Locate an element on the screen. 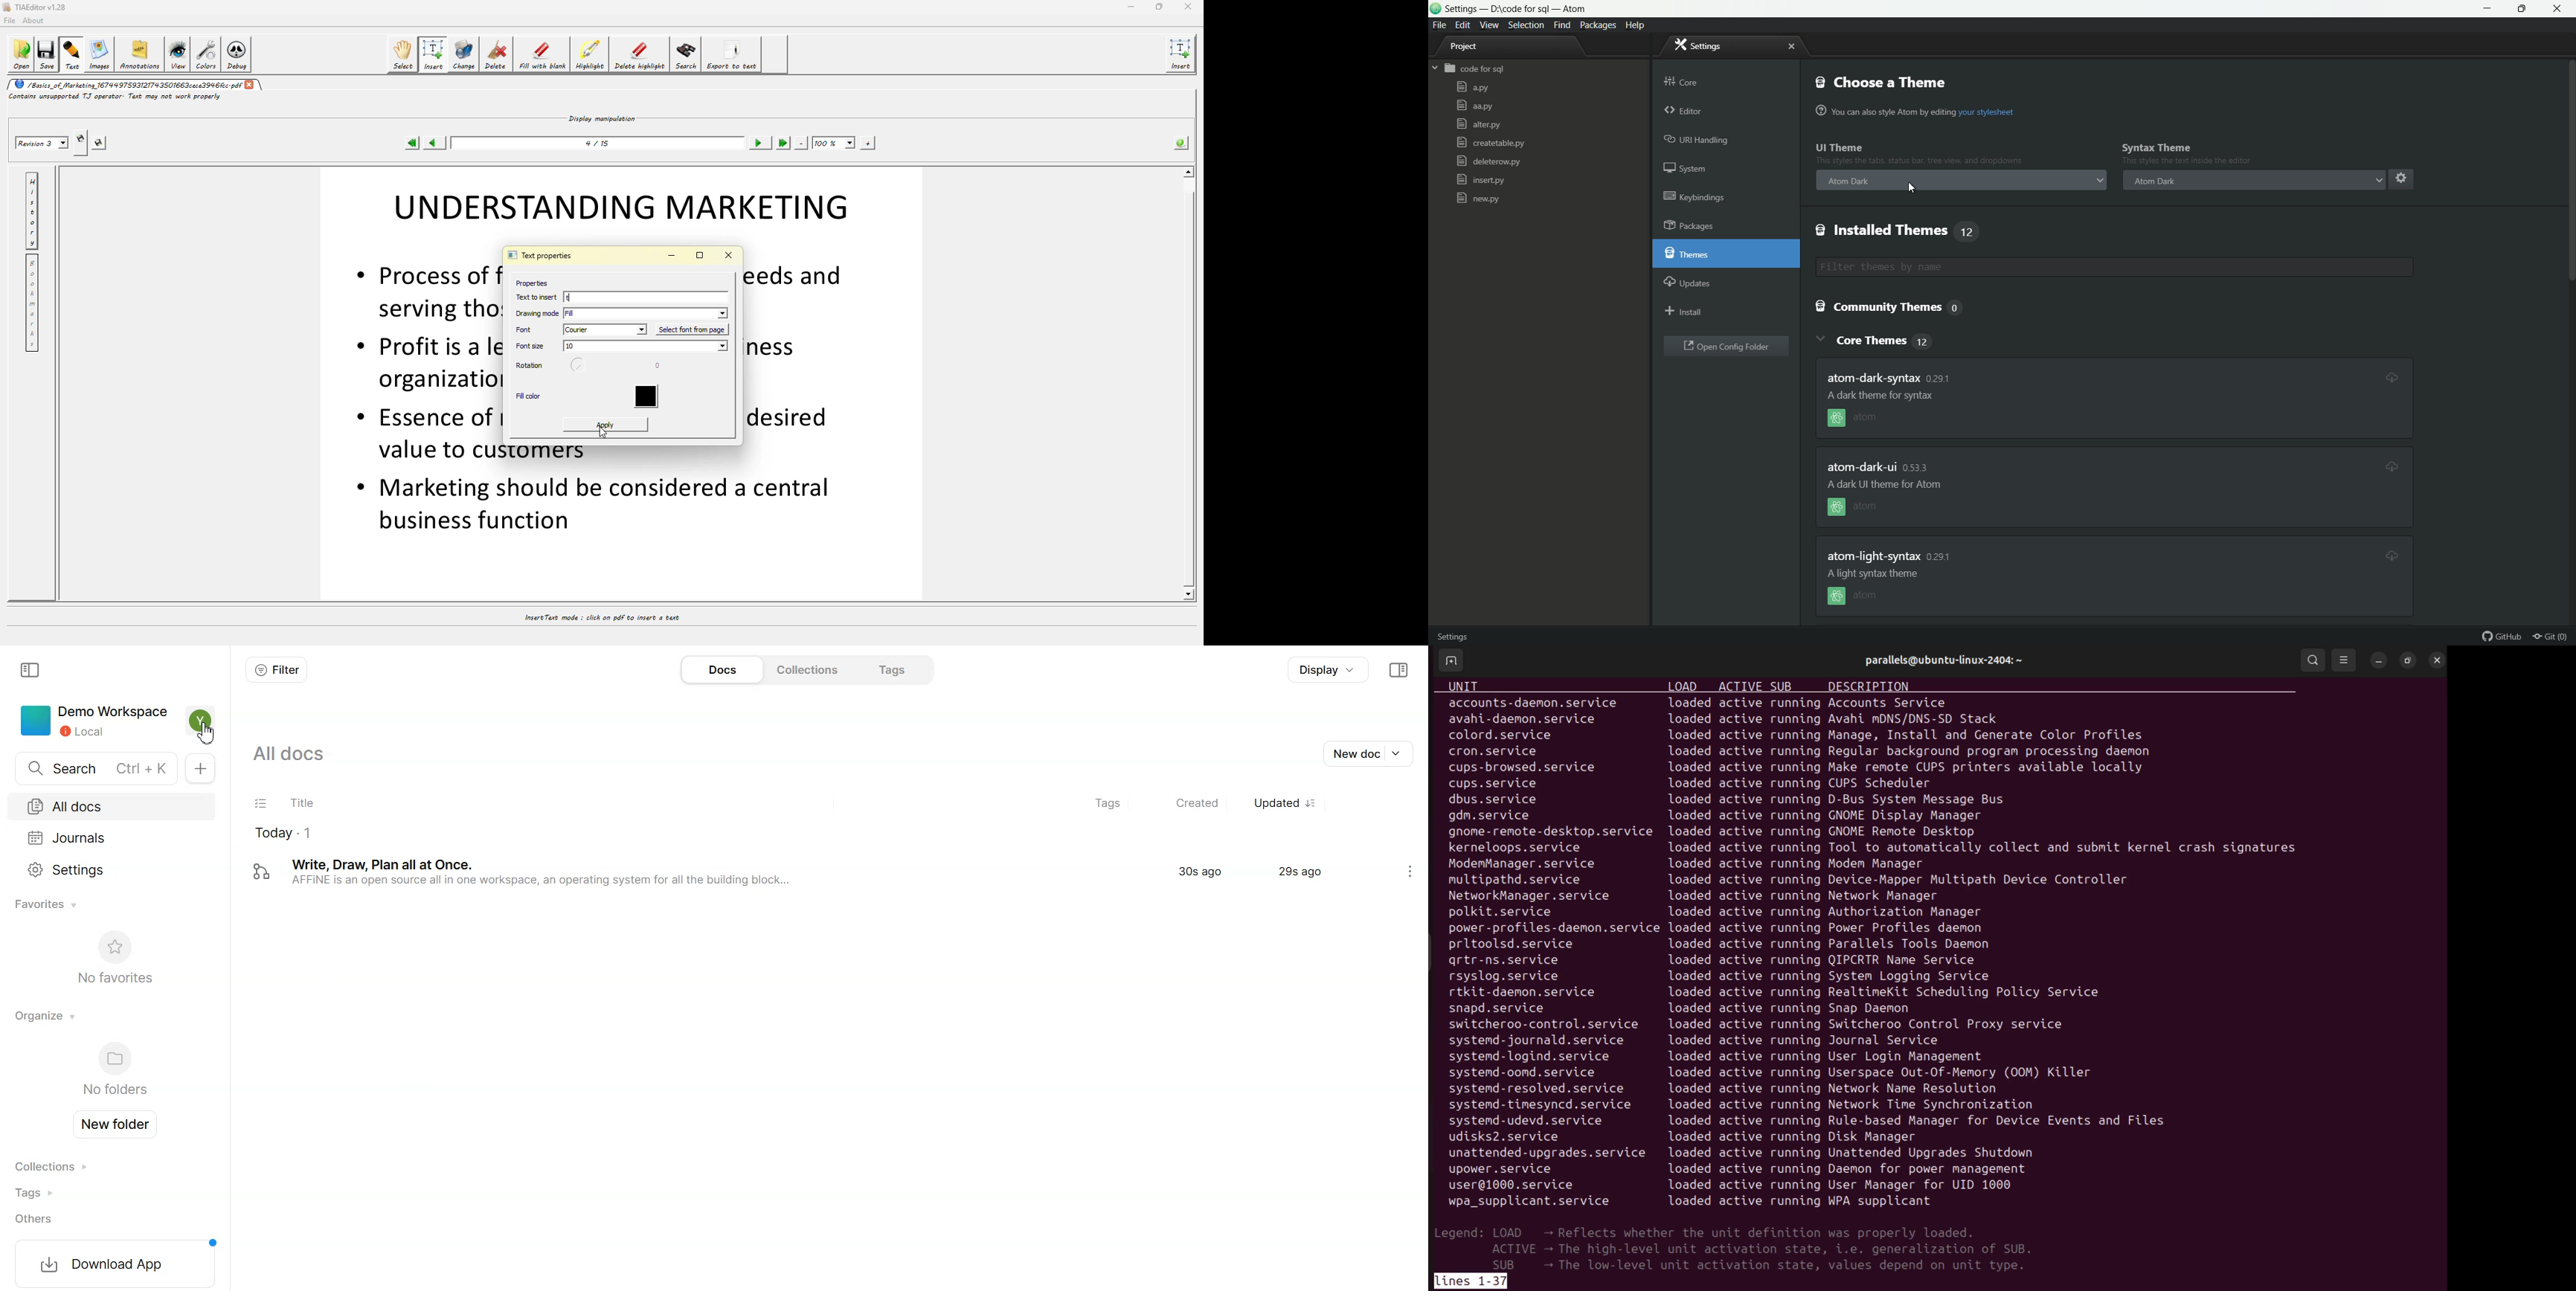  this styles the text inside the editor is located at coordinates (2192, 162).